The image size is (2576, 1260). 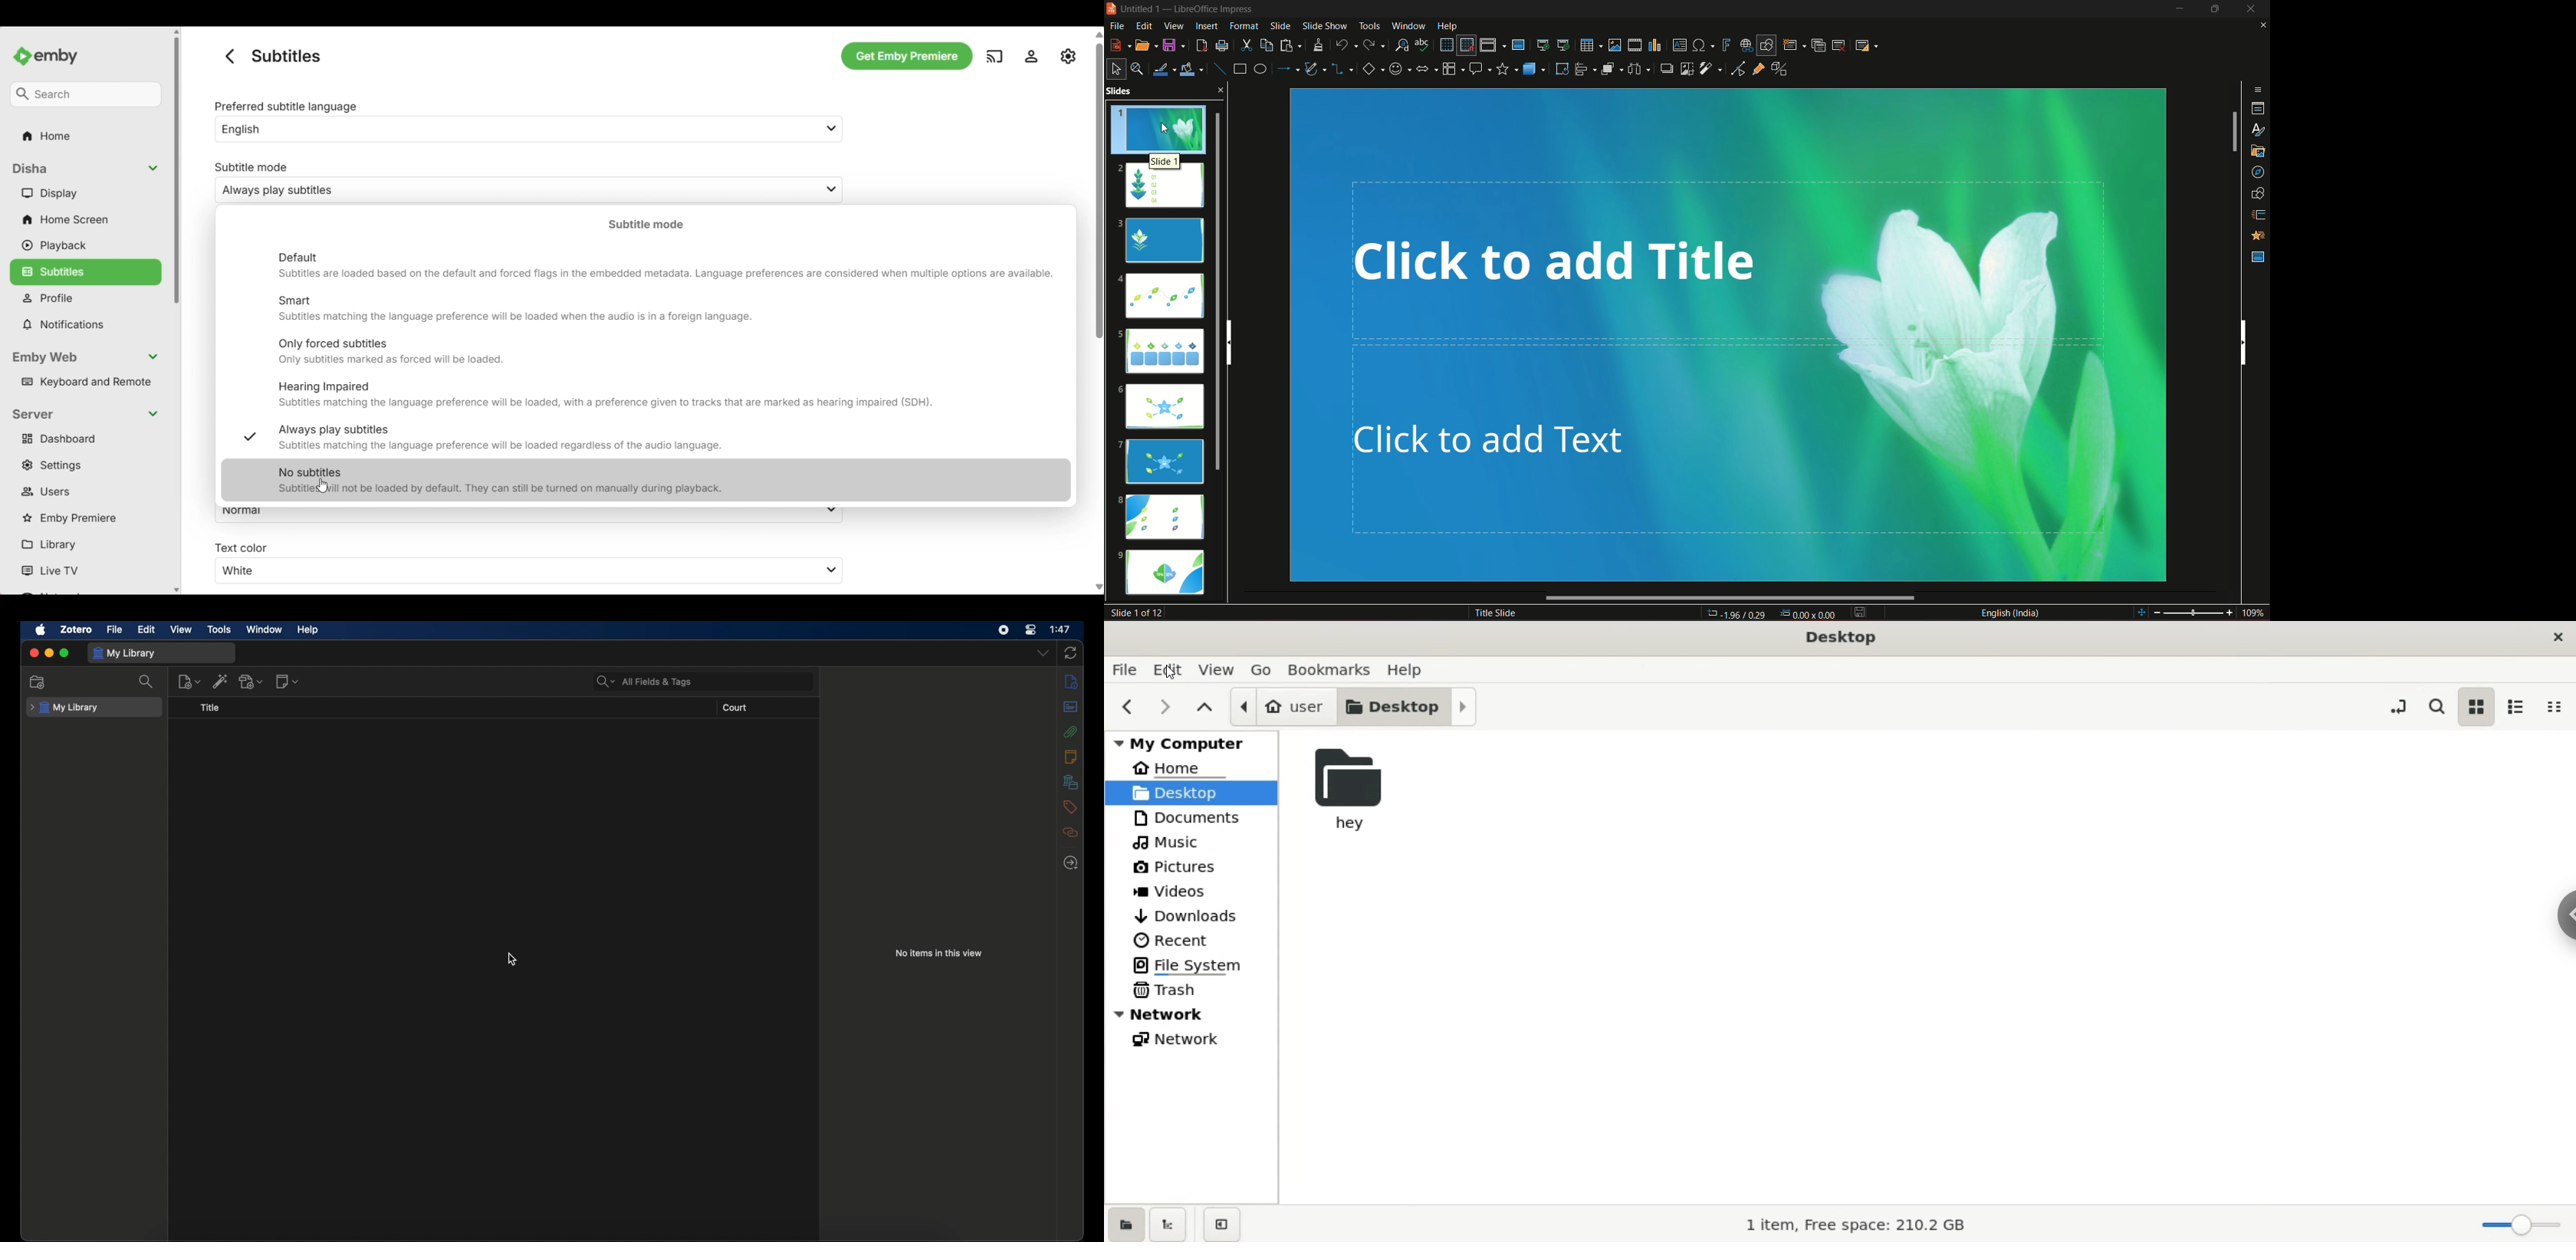 I want to click on info, so click(x=1072, y=682).